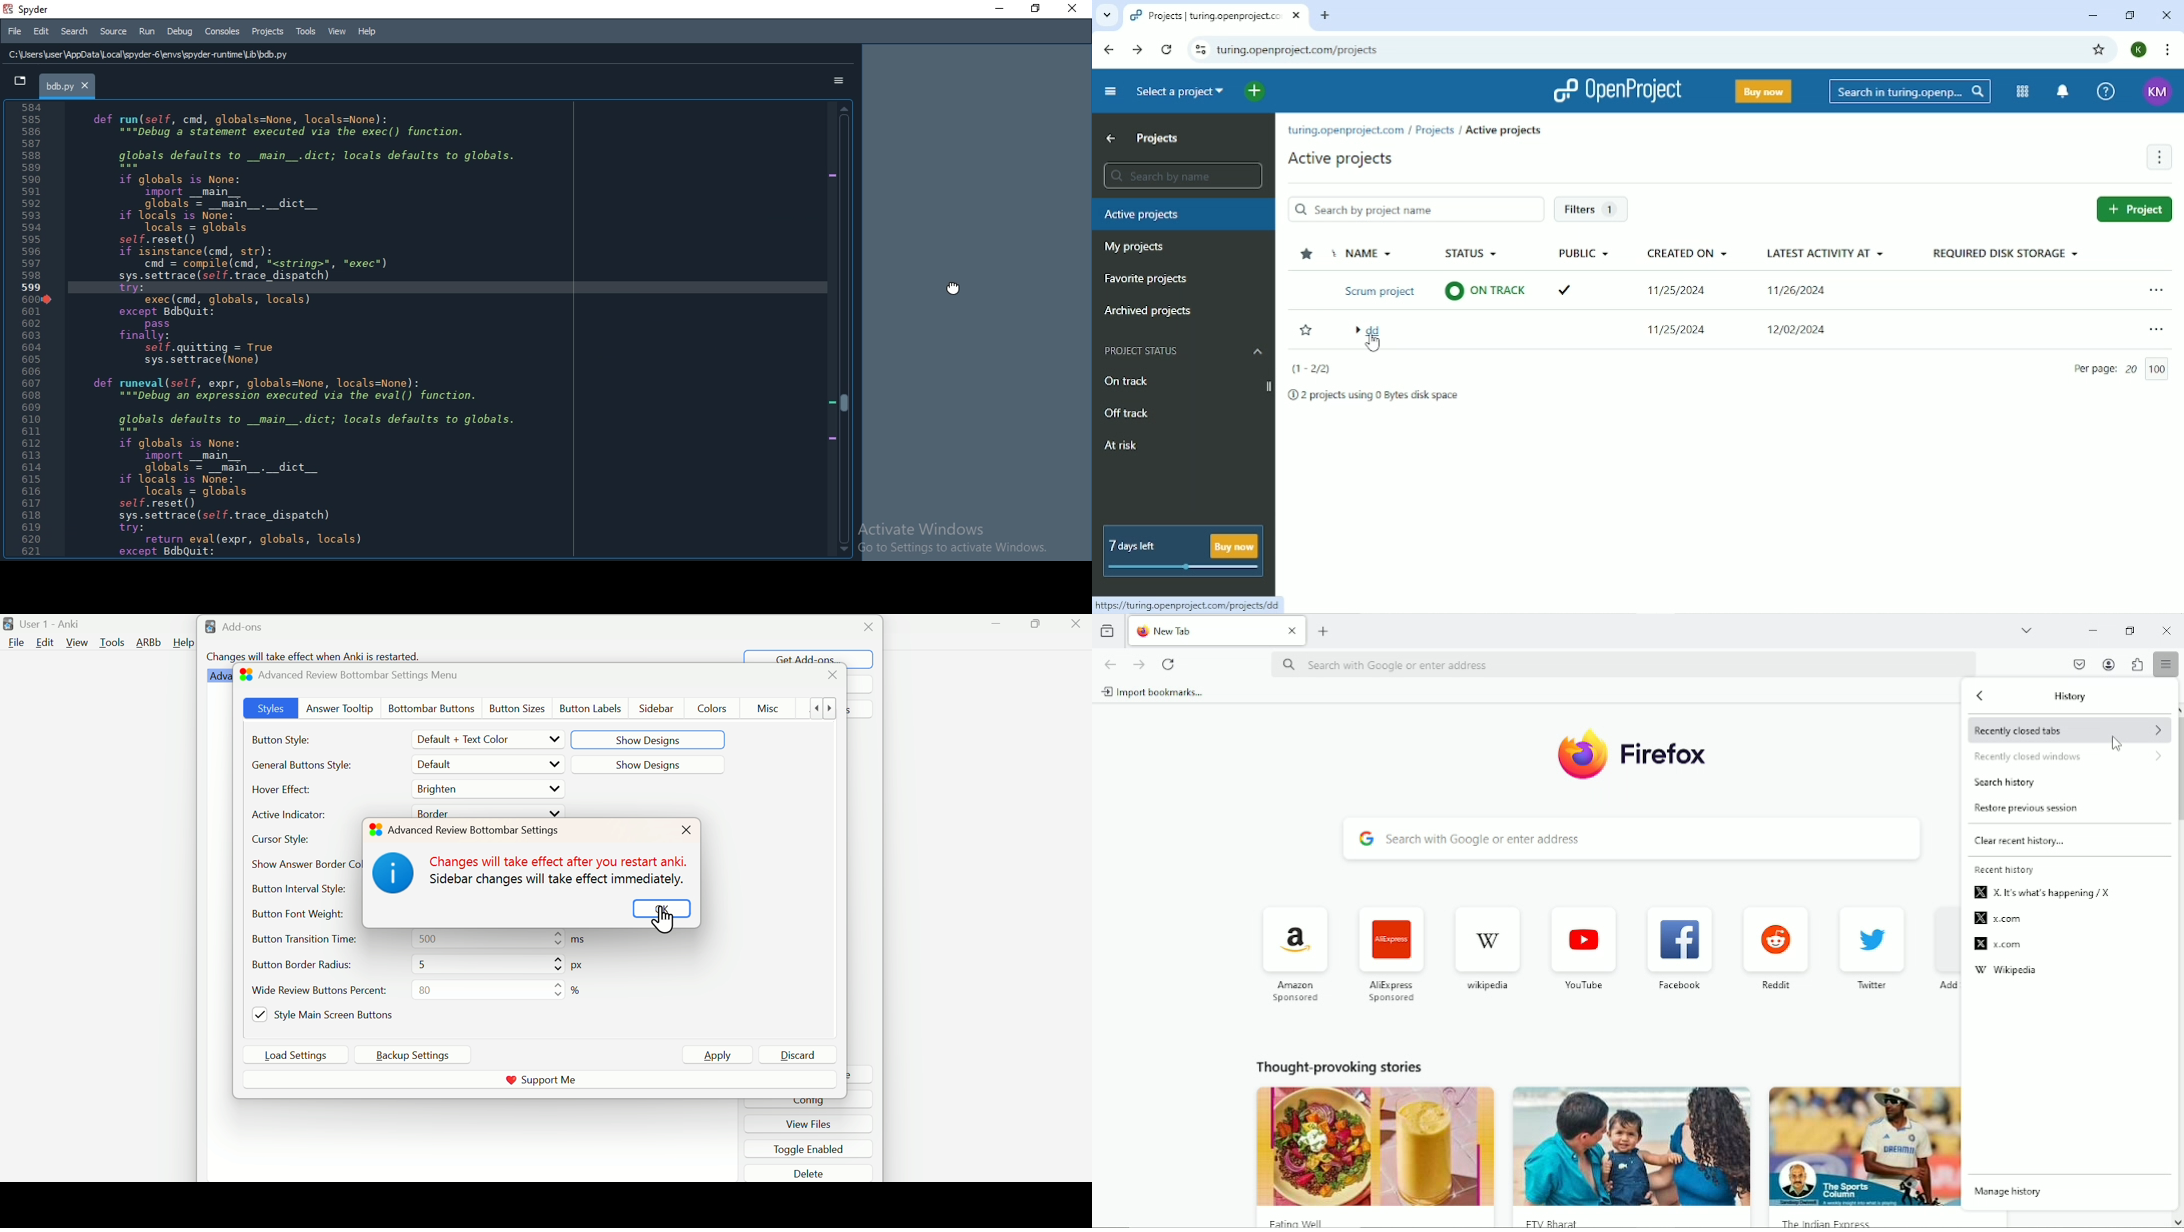 The width and height of the screenshot is (2184, 1232). Describe the element at coordinates (1615, 92) in the screenshot. I see `OpenProject` at that location.